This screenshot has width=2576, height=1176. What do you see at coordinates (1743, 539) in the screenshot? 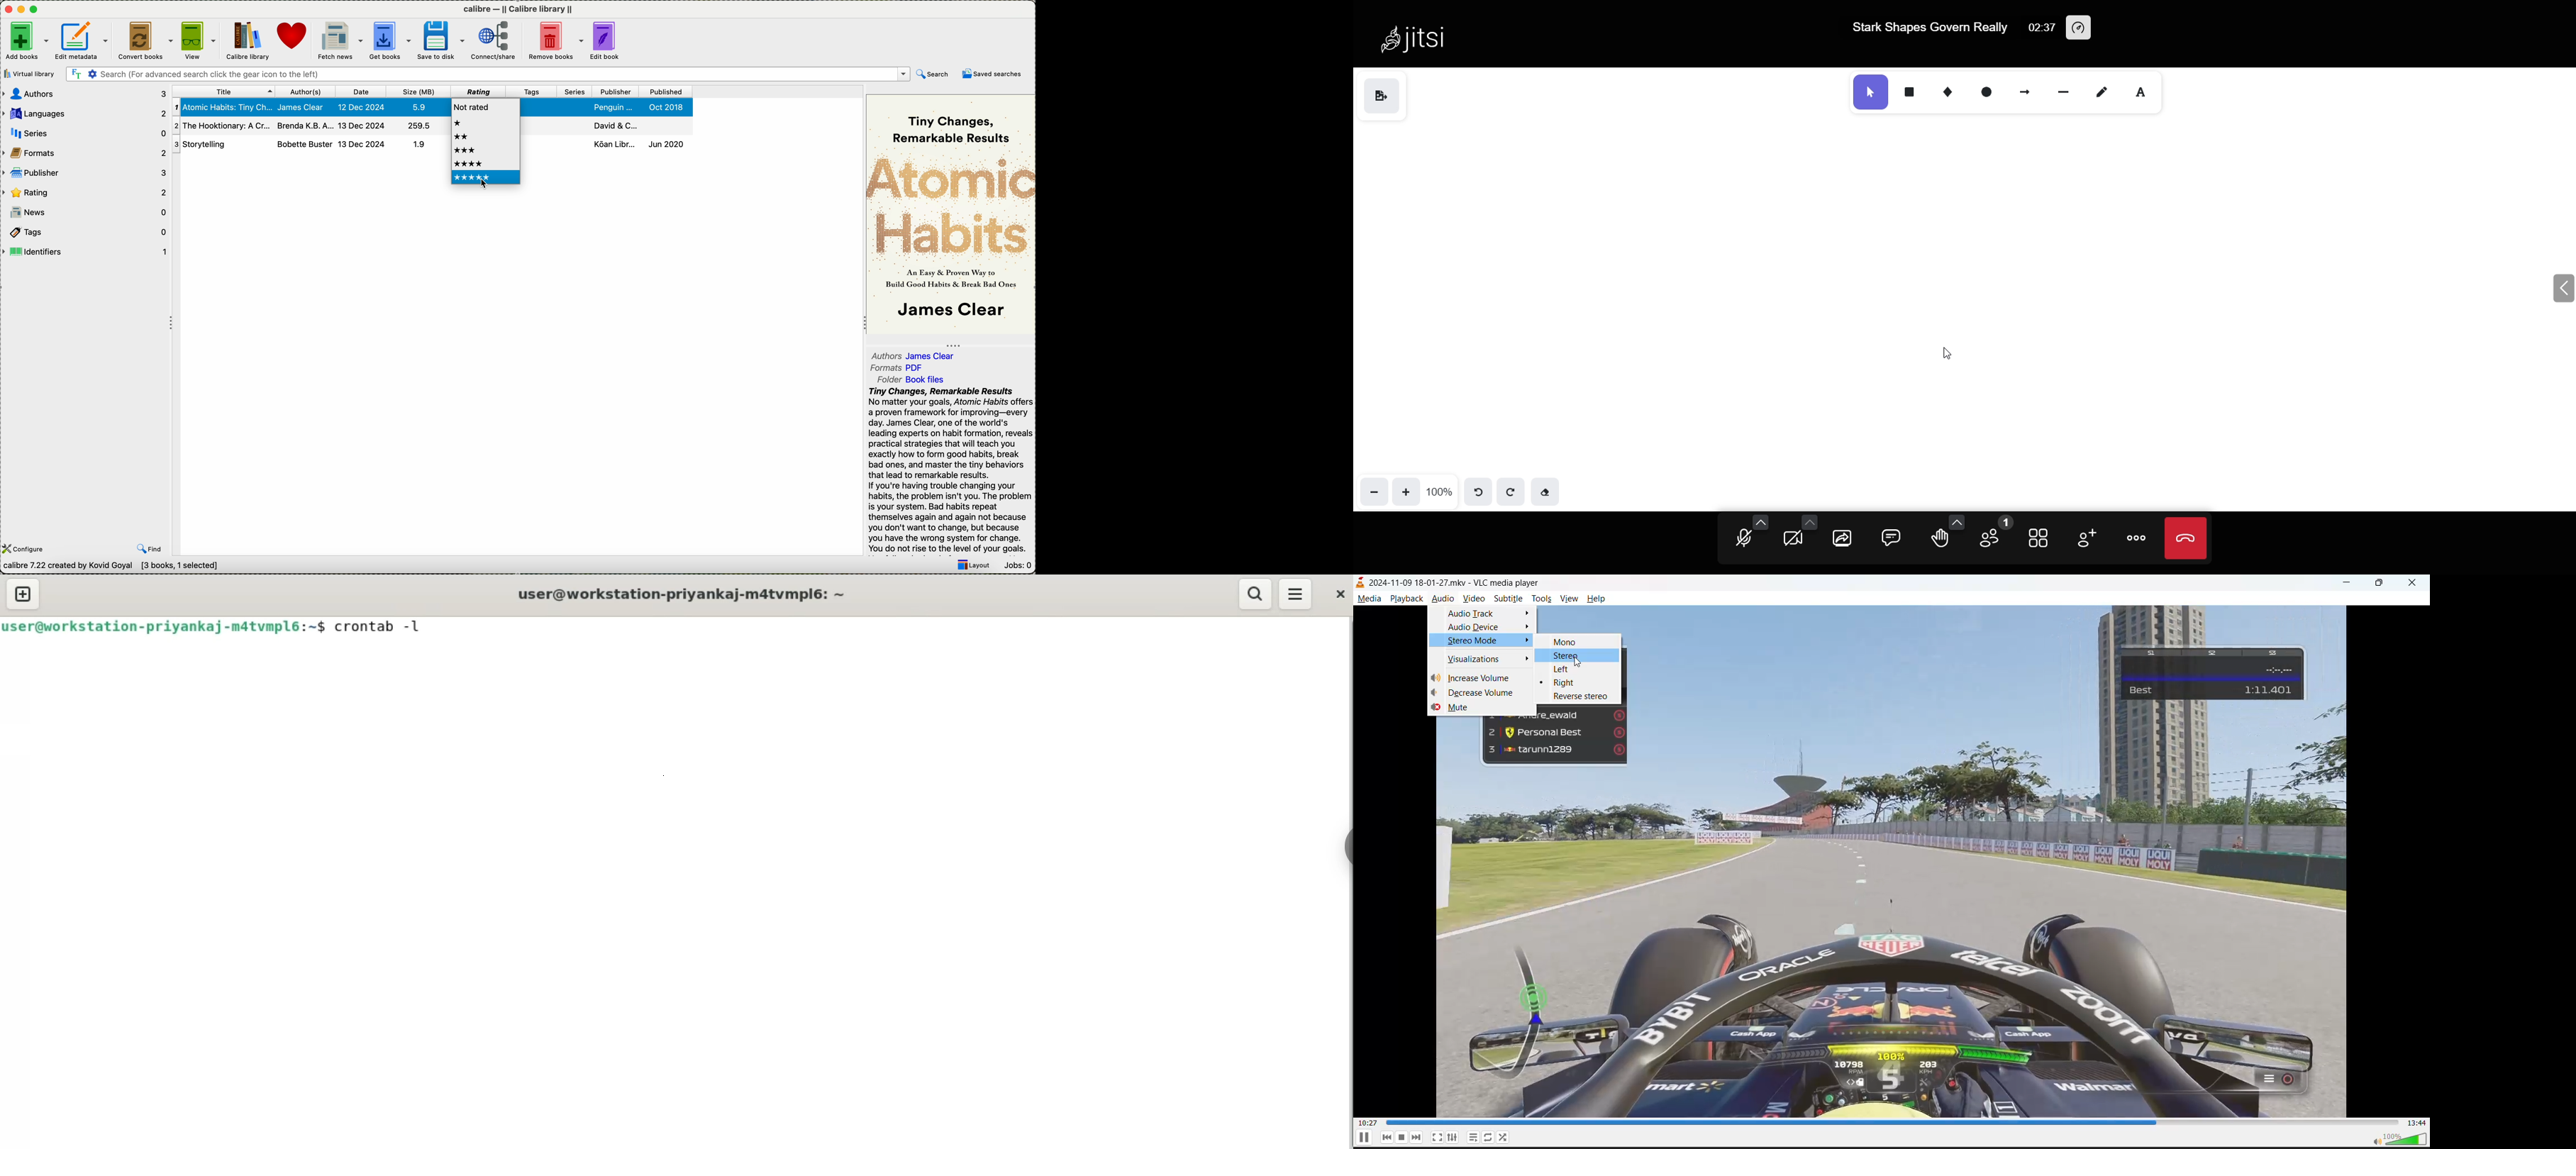
I see `microphone` at bounding box center [1743, 539].